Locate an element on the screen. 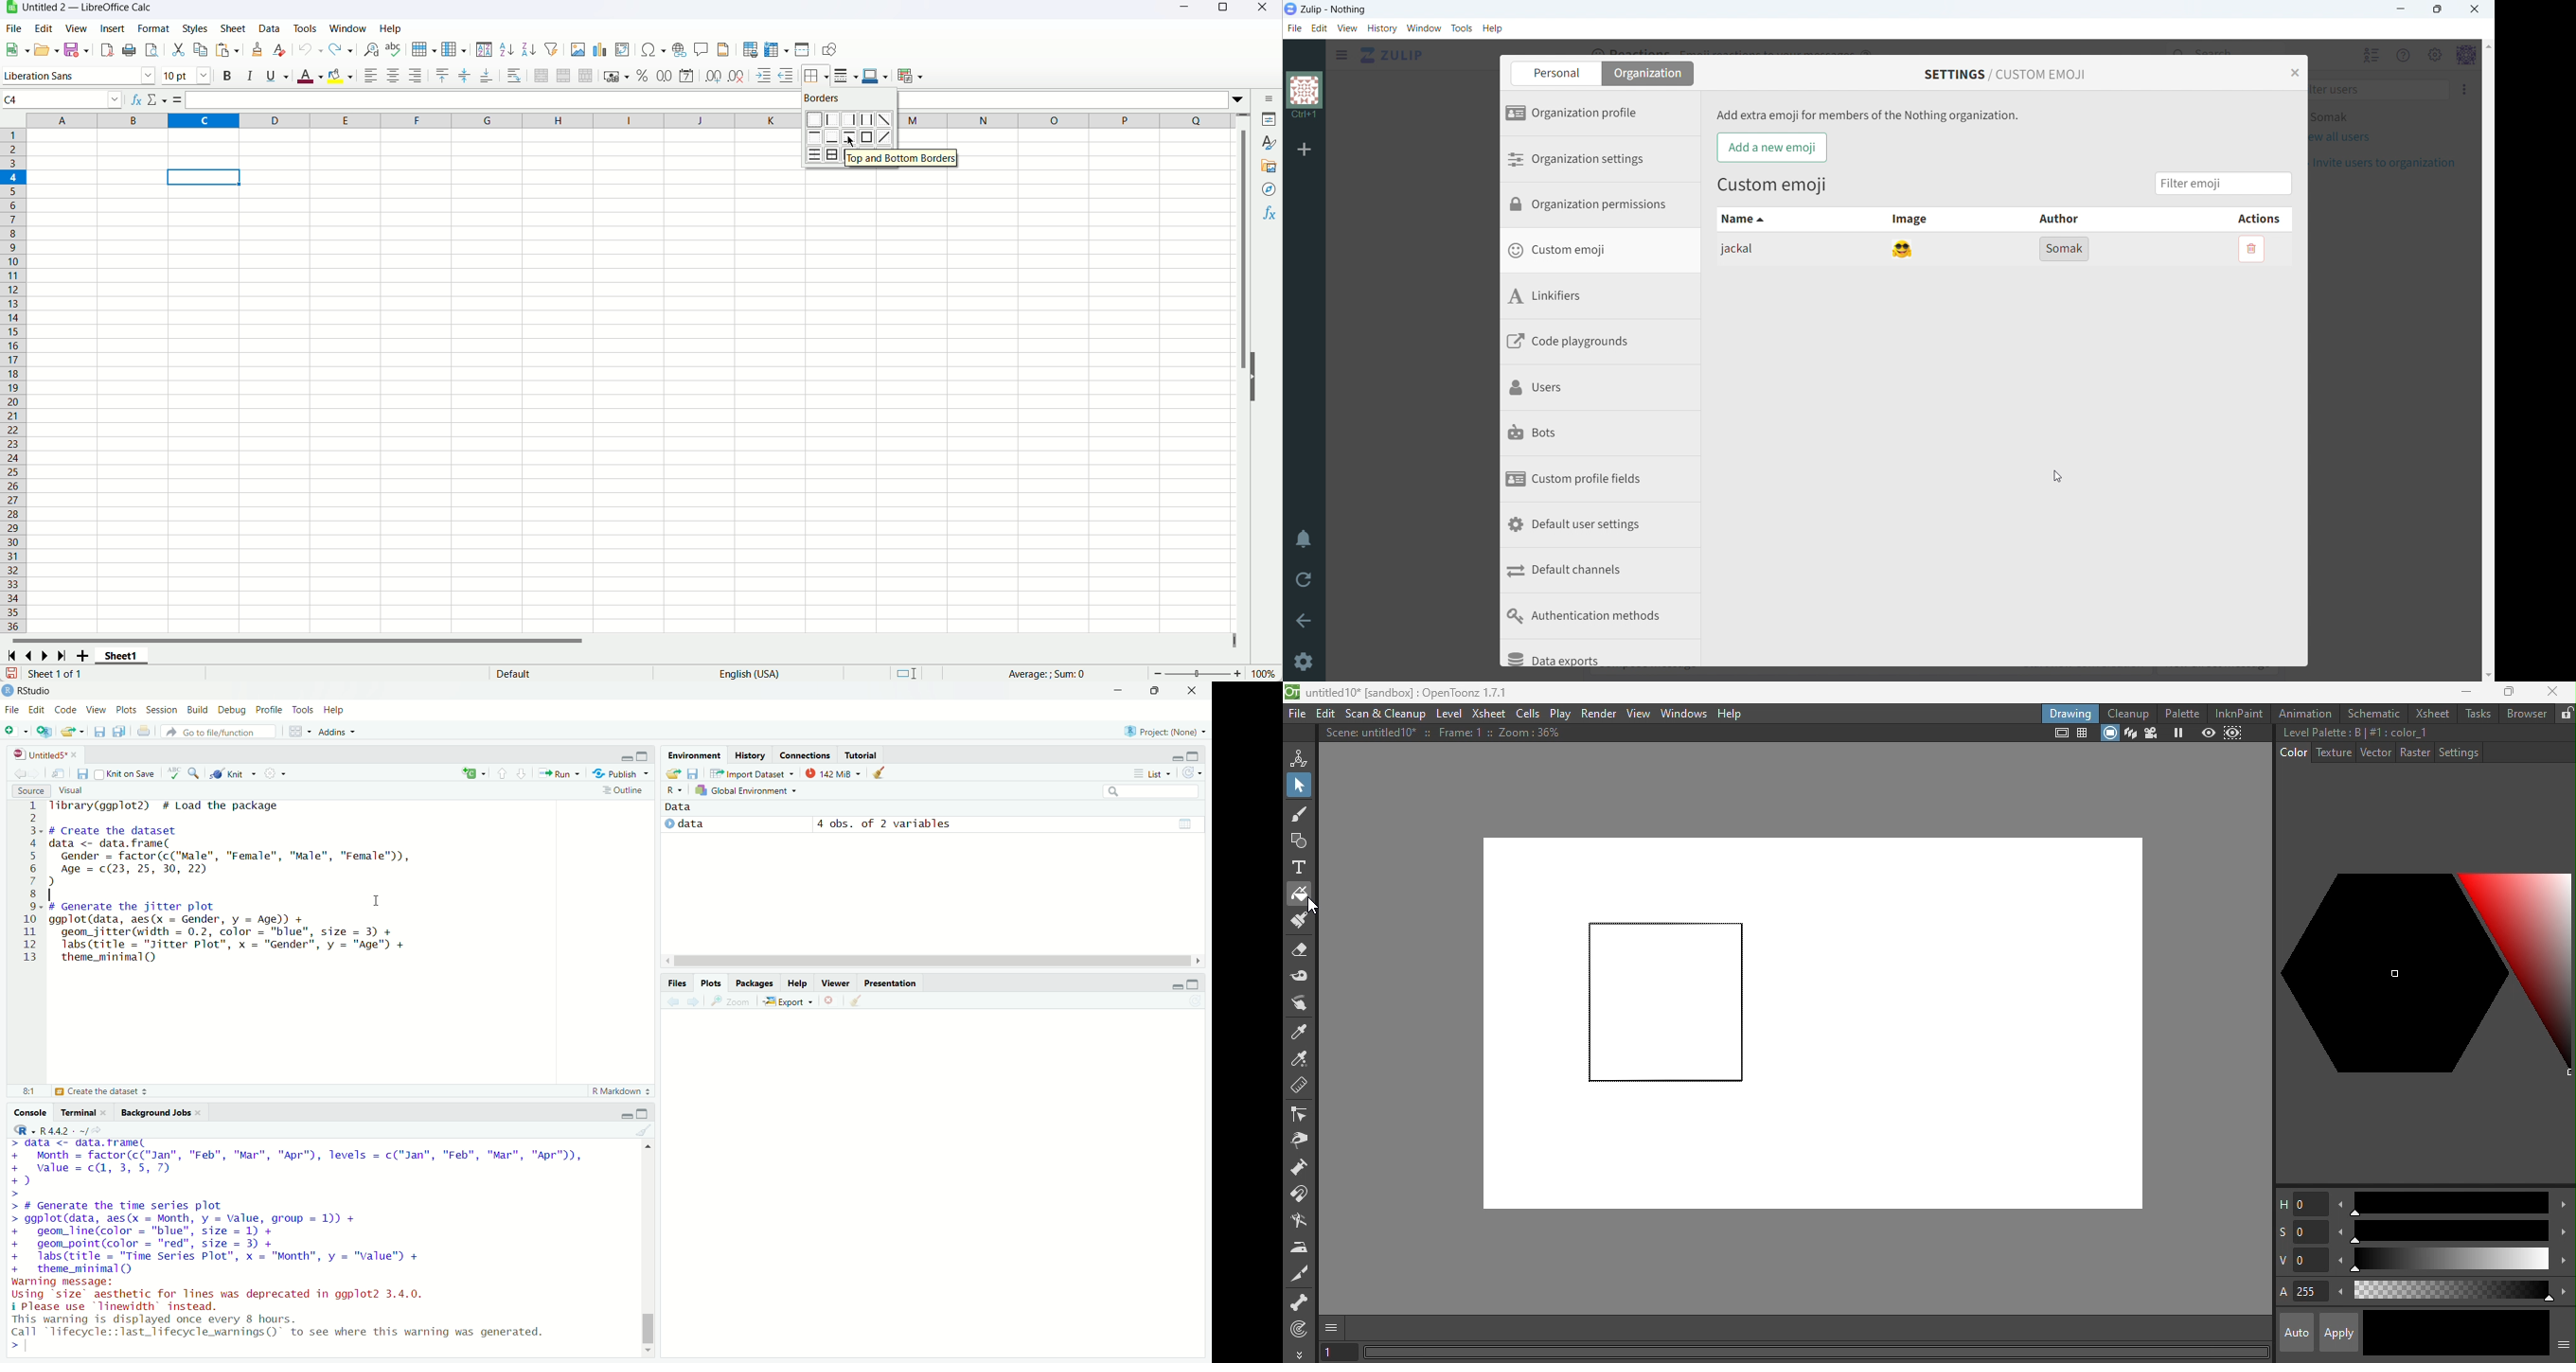 This screenshot has width=2576, height=1372. month data is located at coordinates (298, 1162).